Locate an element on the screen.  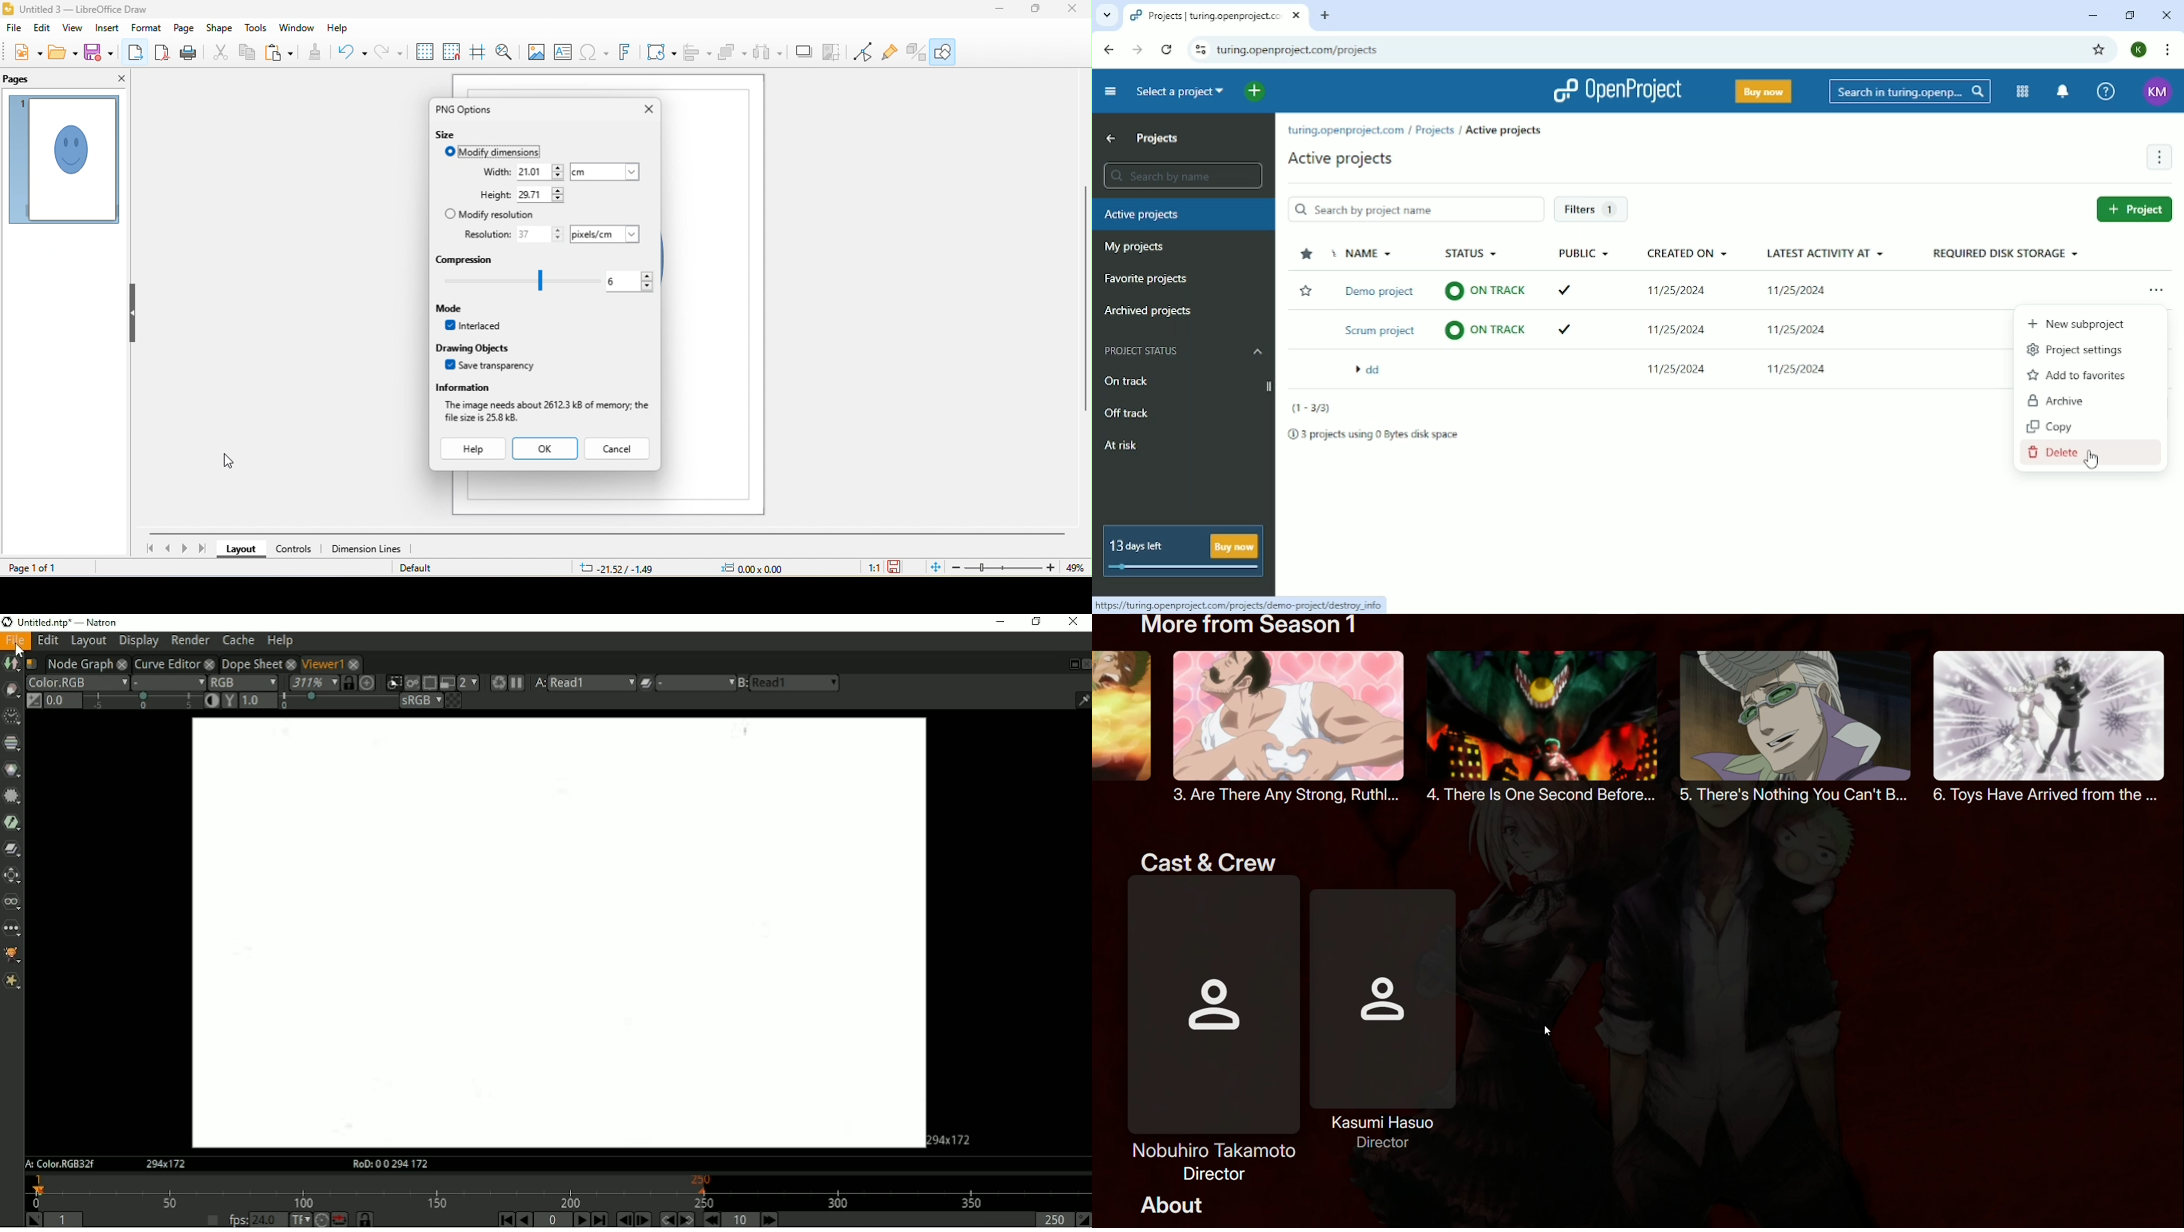
https://turing.openproject.com/projects/demo-project/destroy_info is located at coordinates (1242, 606).